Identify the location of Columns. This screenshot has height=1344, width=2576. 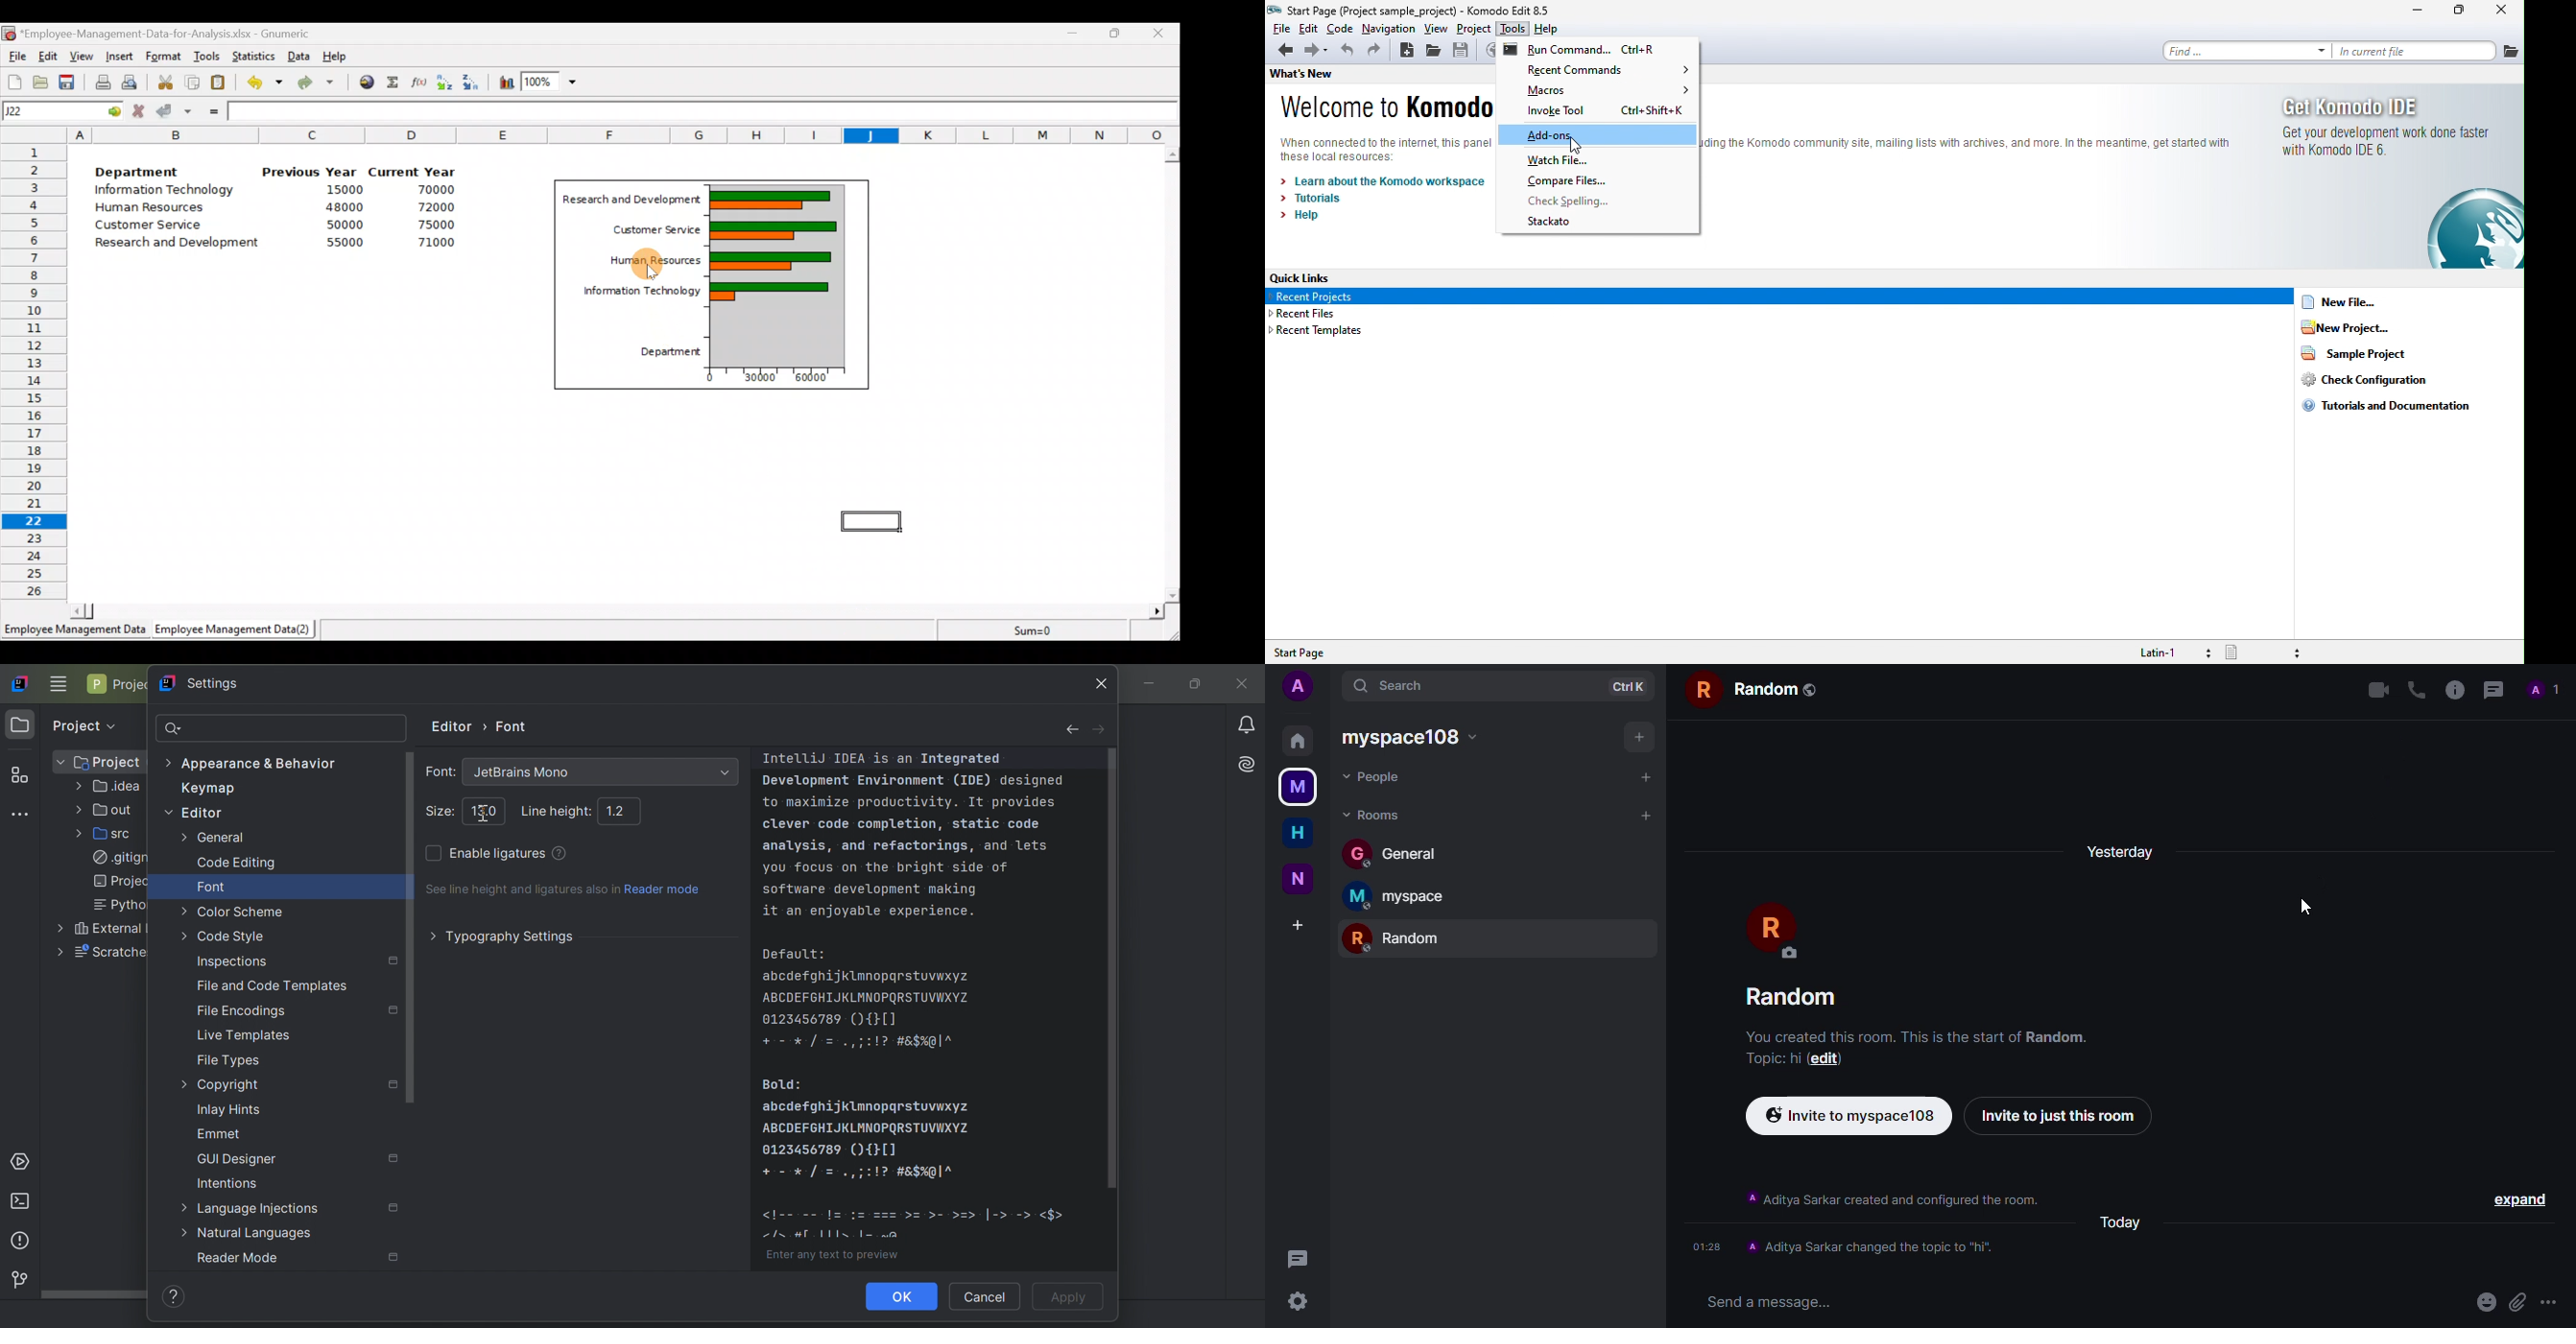
(590, 132).